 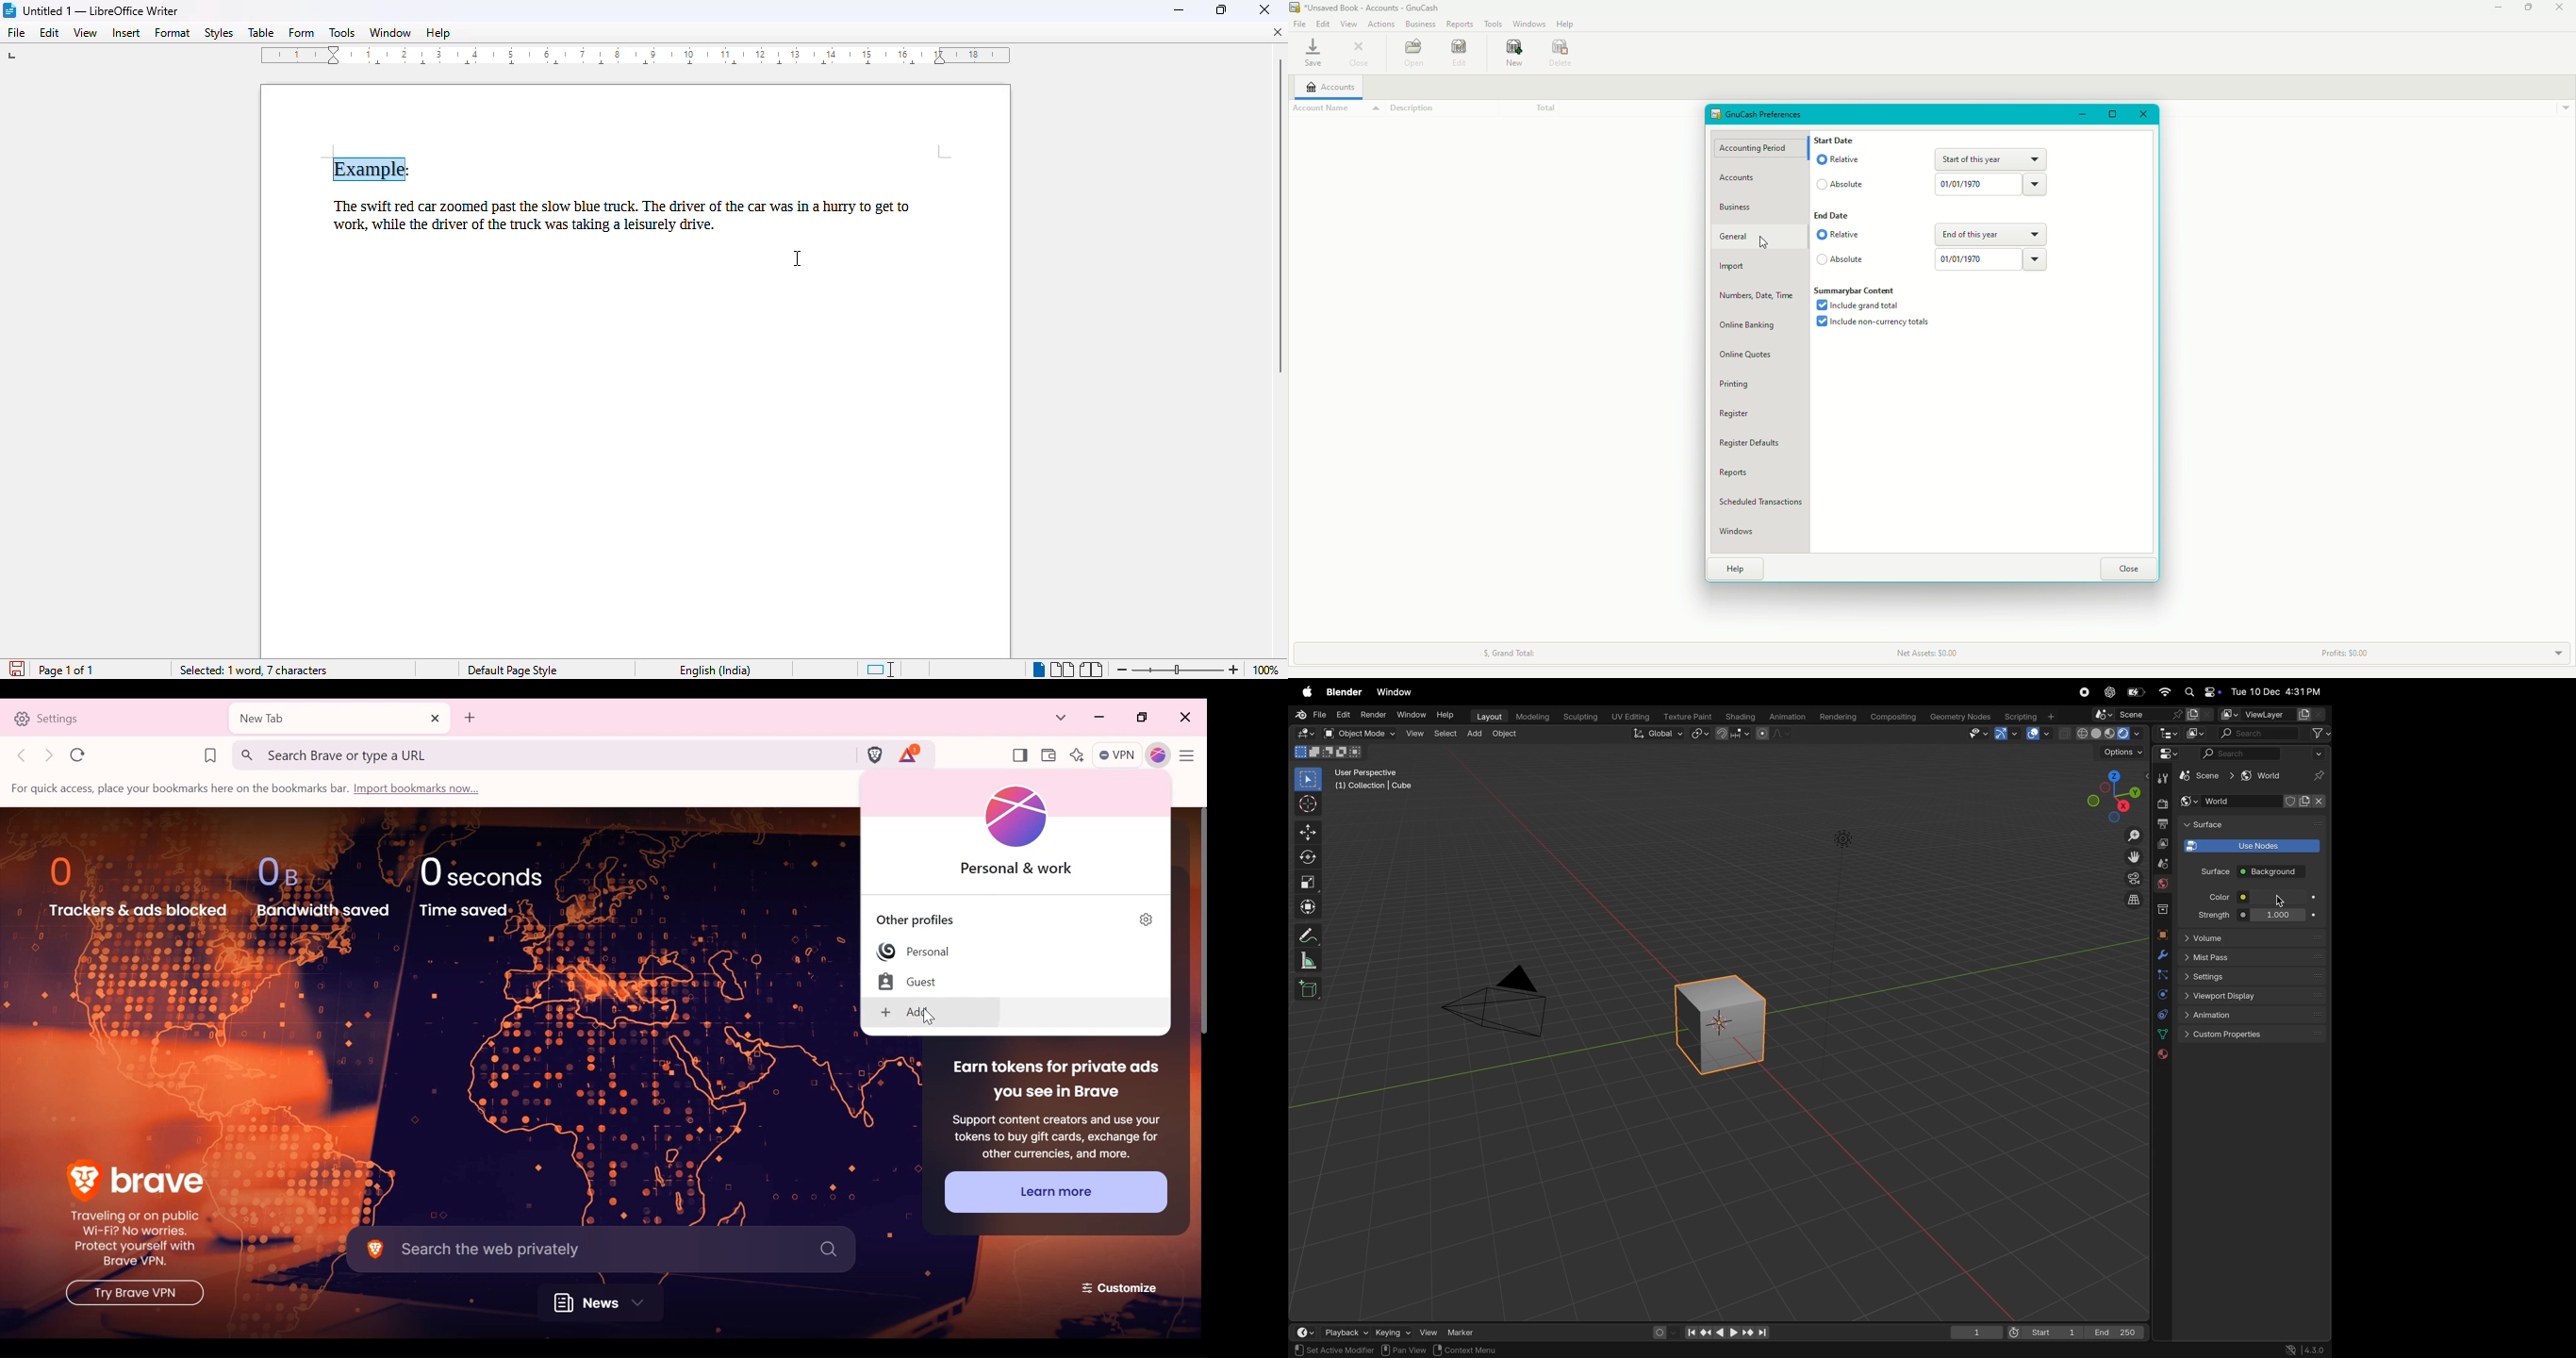 What do you see at coordinates (925, 918) in the screenshot?
I see `Other profiles` at bounding box center [925, 918].